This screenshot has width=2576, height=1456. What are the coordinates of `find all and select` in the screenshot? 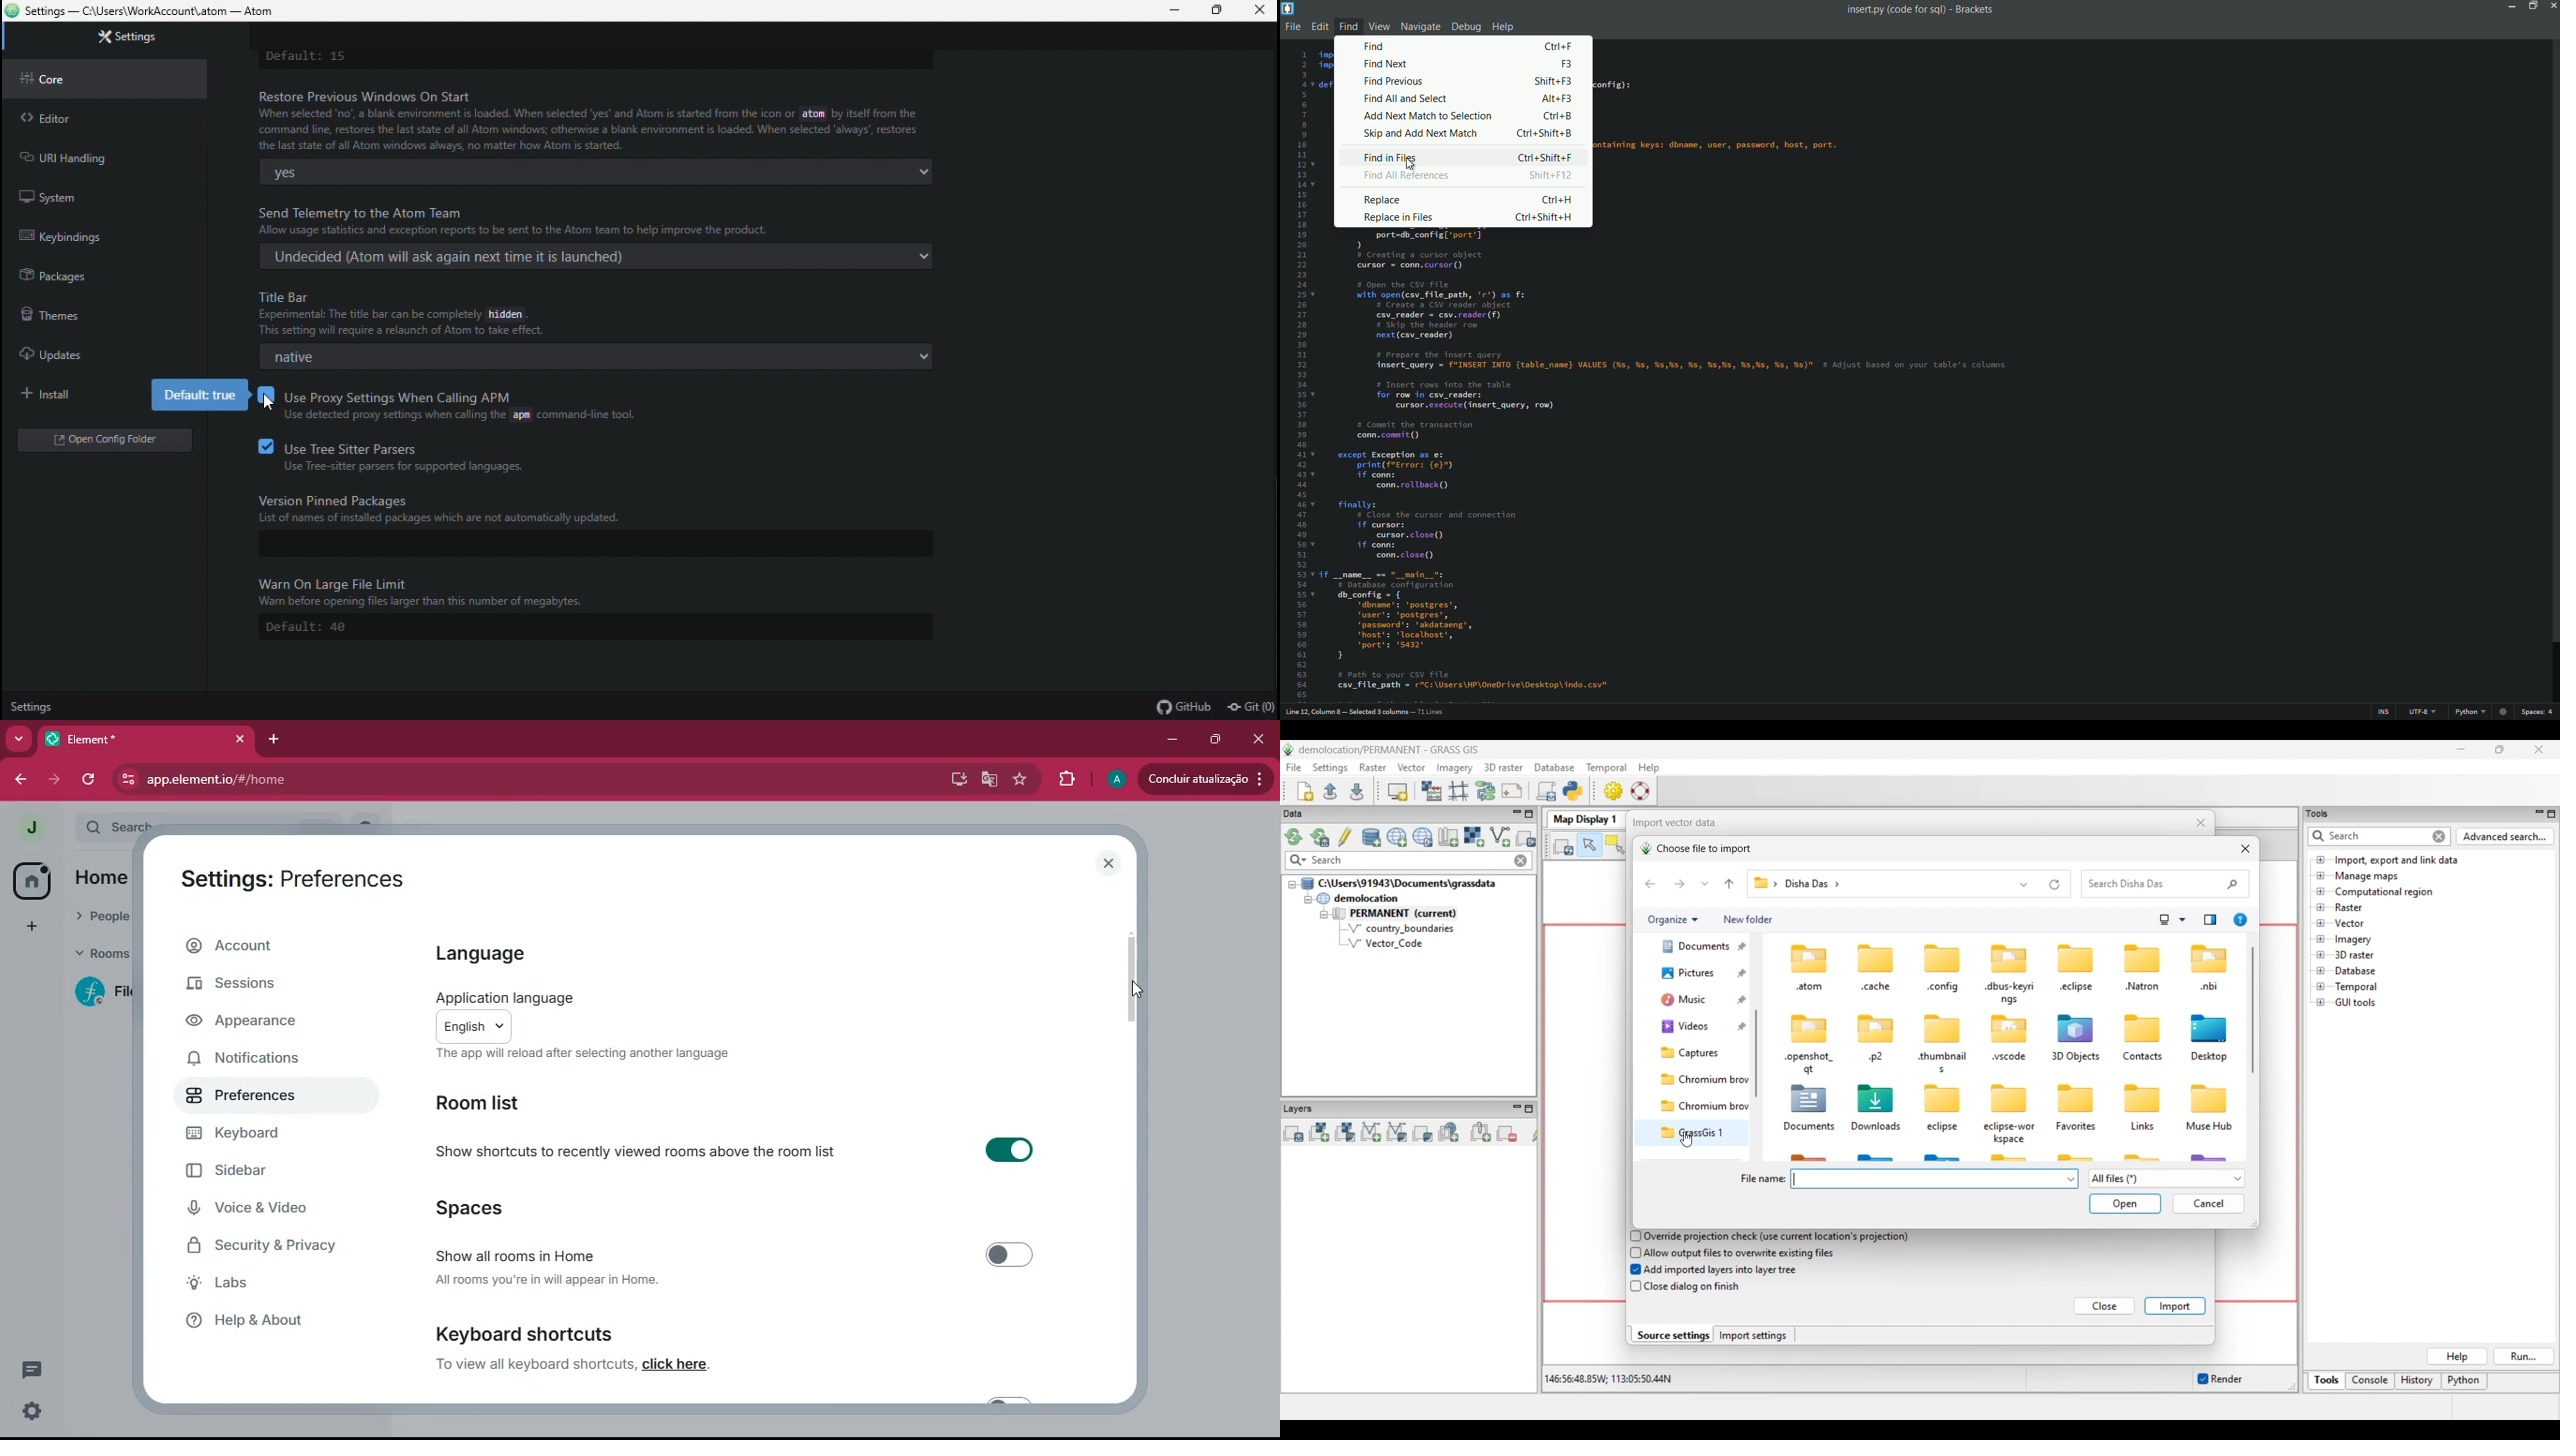 It's located at (1405, 98).